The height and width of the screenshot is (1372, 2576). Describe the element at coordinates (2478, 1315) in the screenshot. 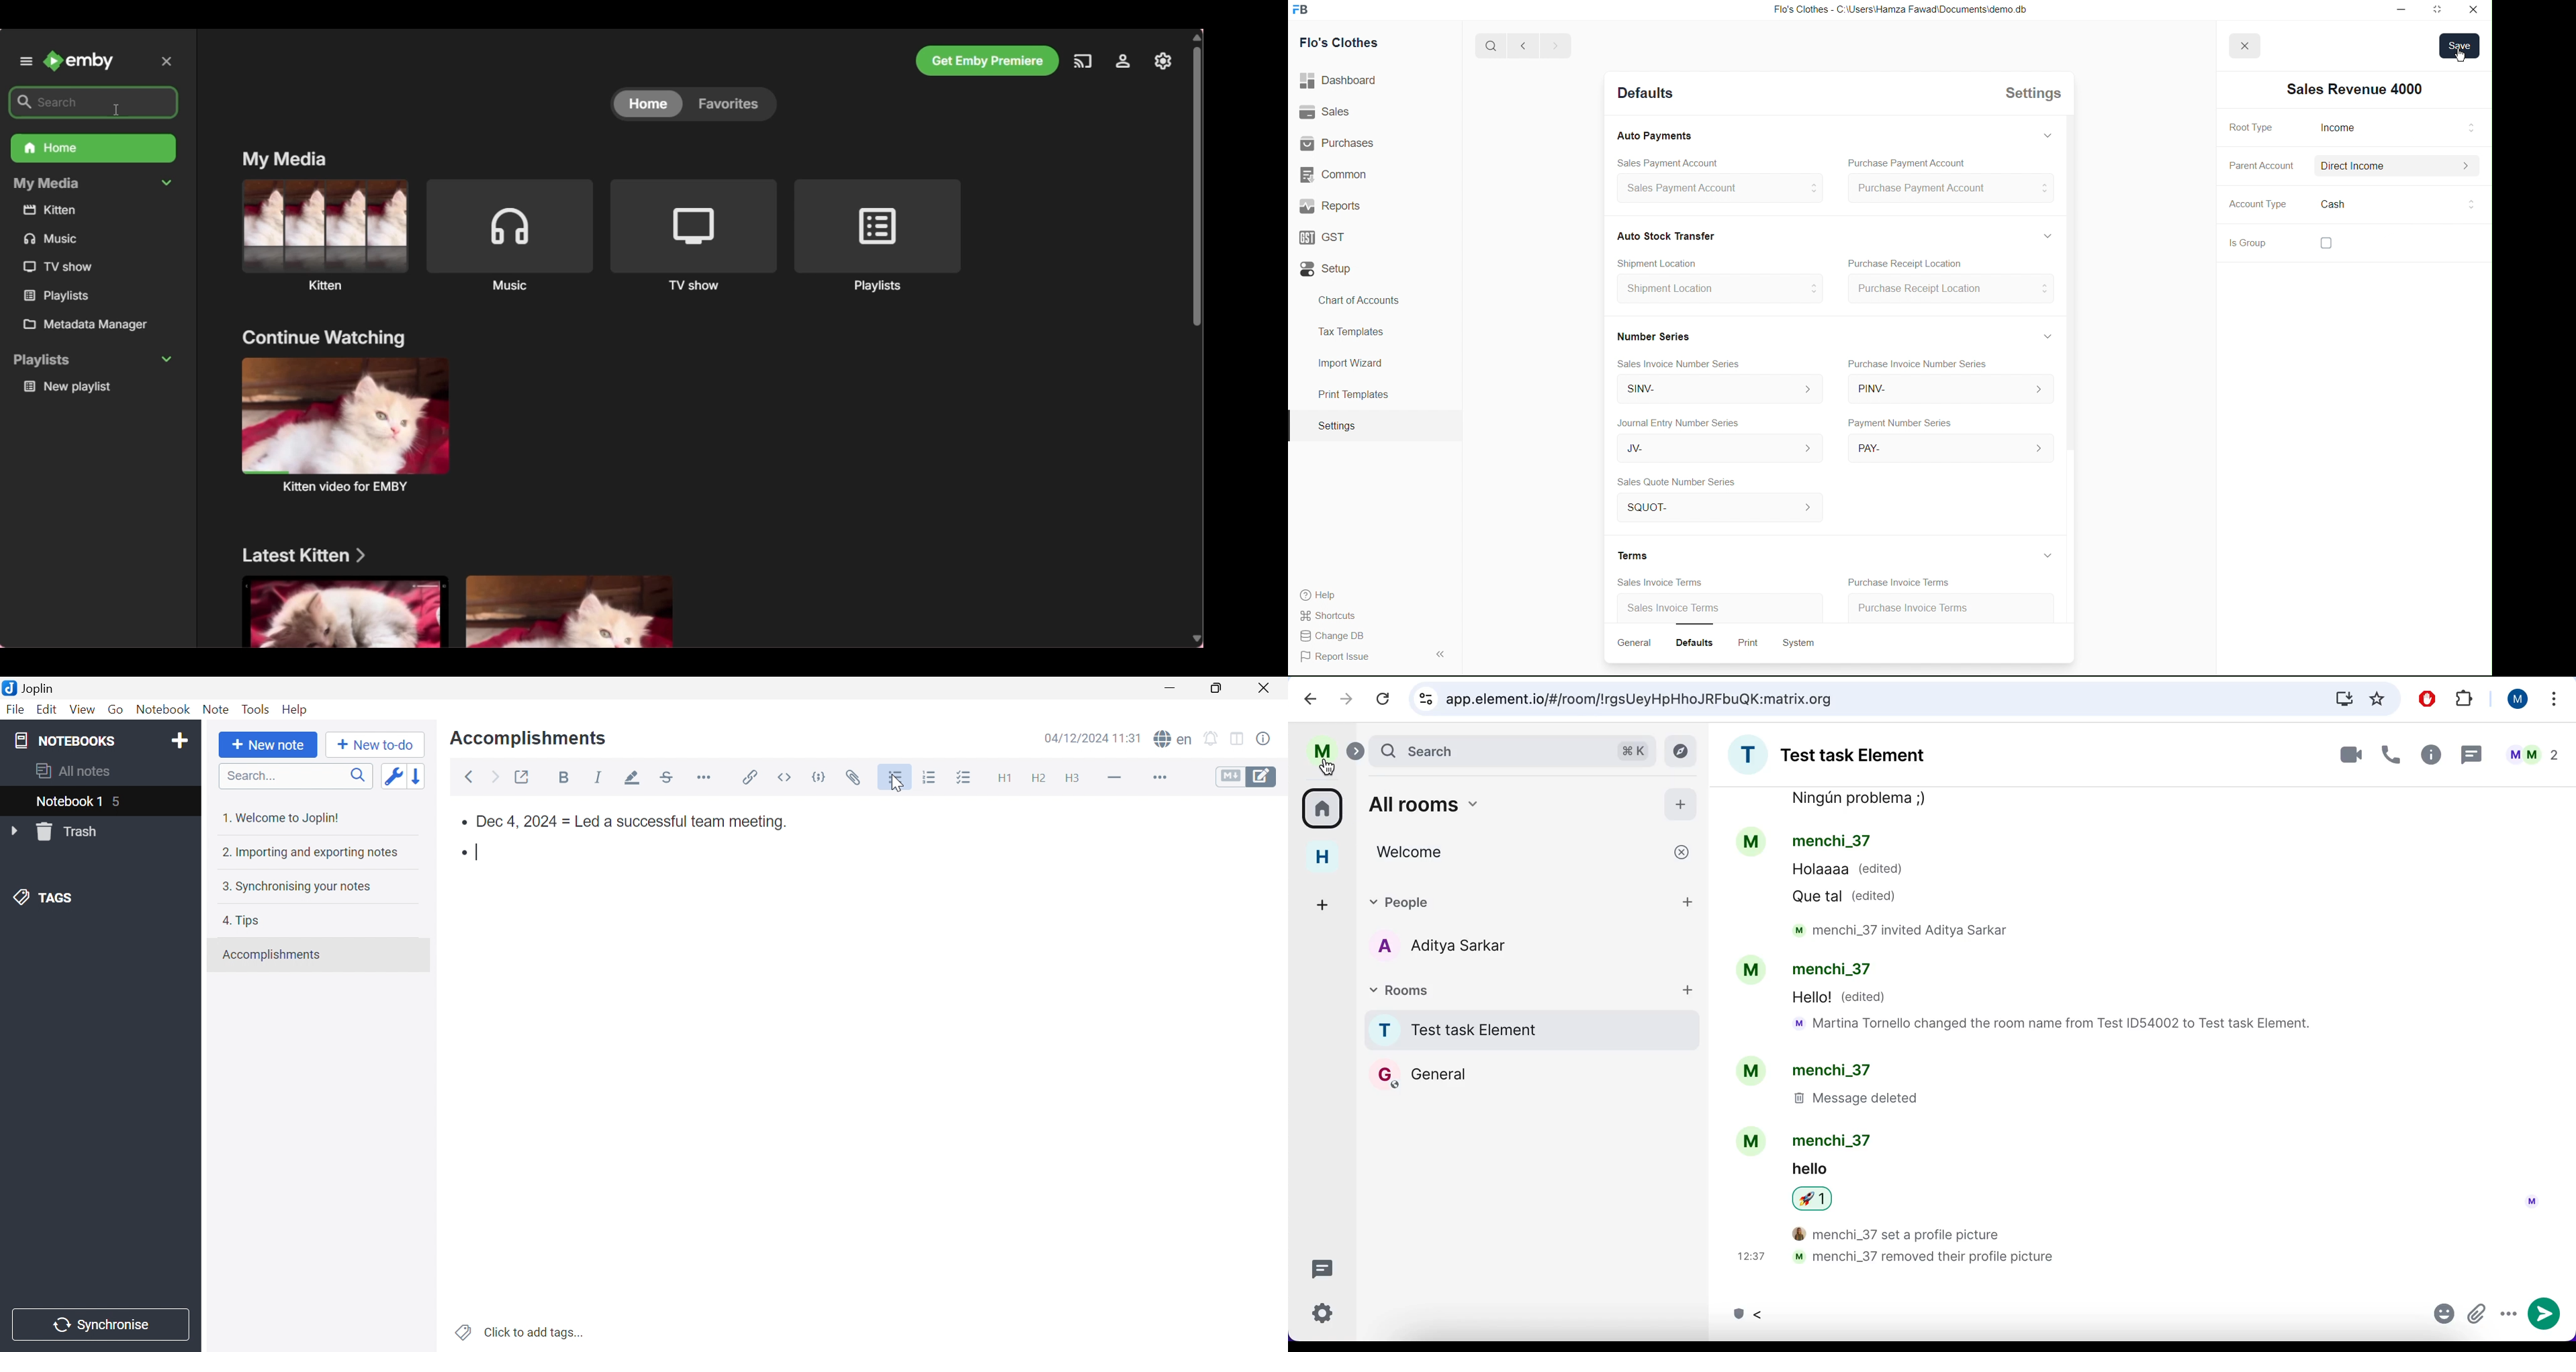

I see `attachments` at that location.